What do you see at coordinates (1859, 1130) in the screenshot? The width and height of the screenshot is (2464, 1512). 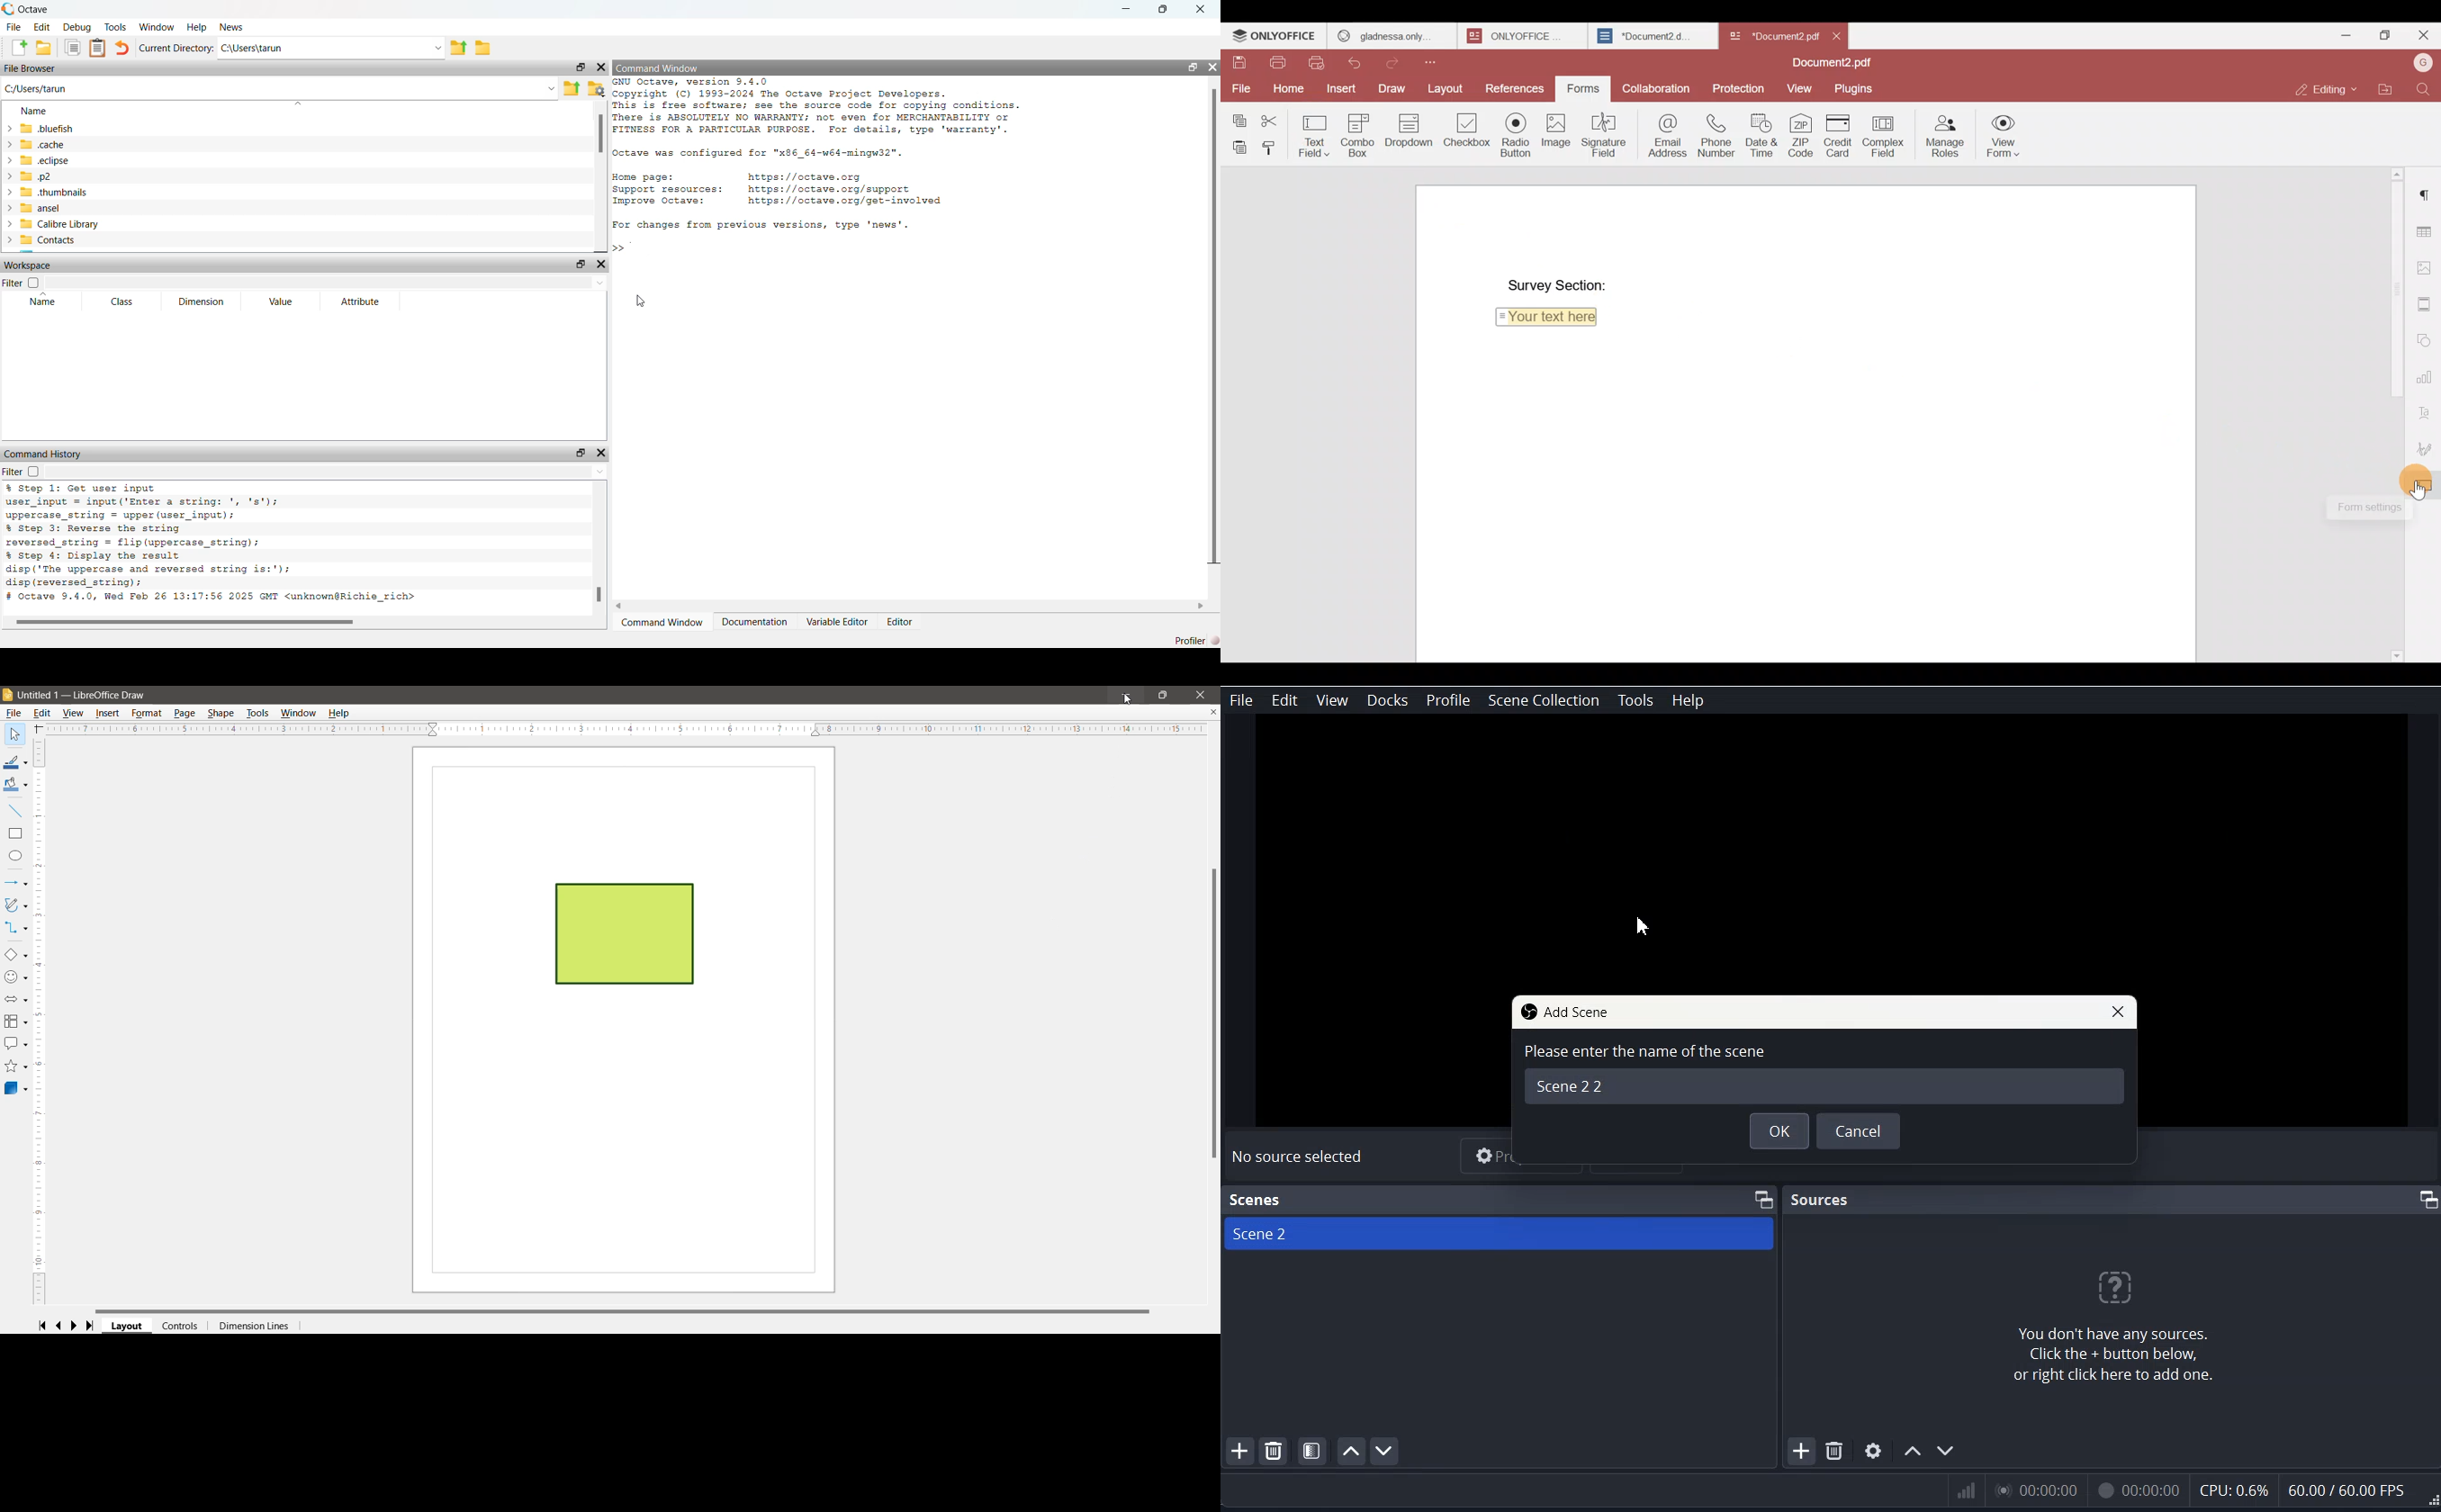 I see `Cancel` at bounding box center [1859, 1130].